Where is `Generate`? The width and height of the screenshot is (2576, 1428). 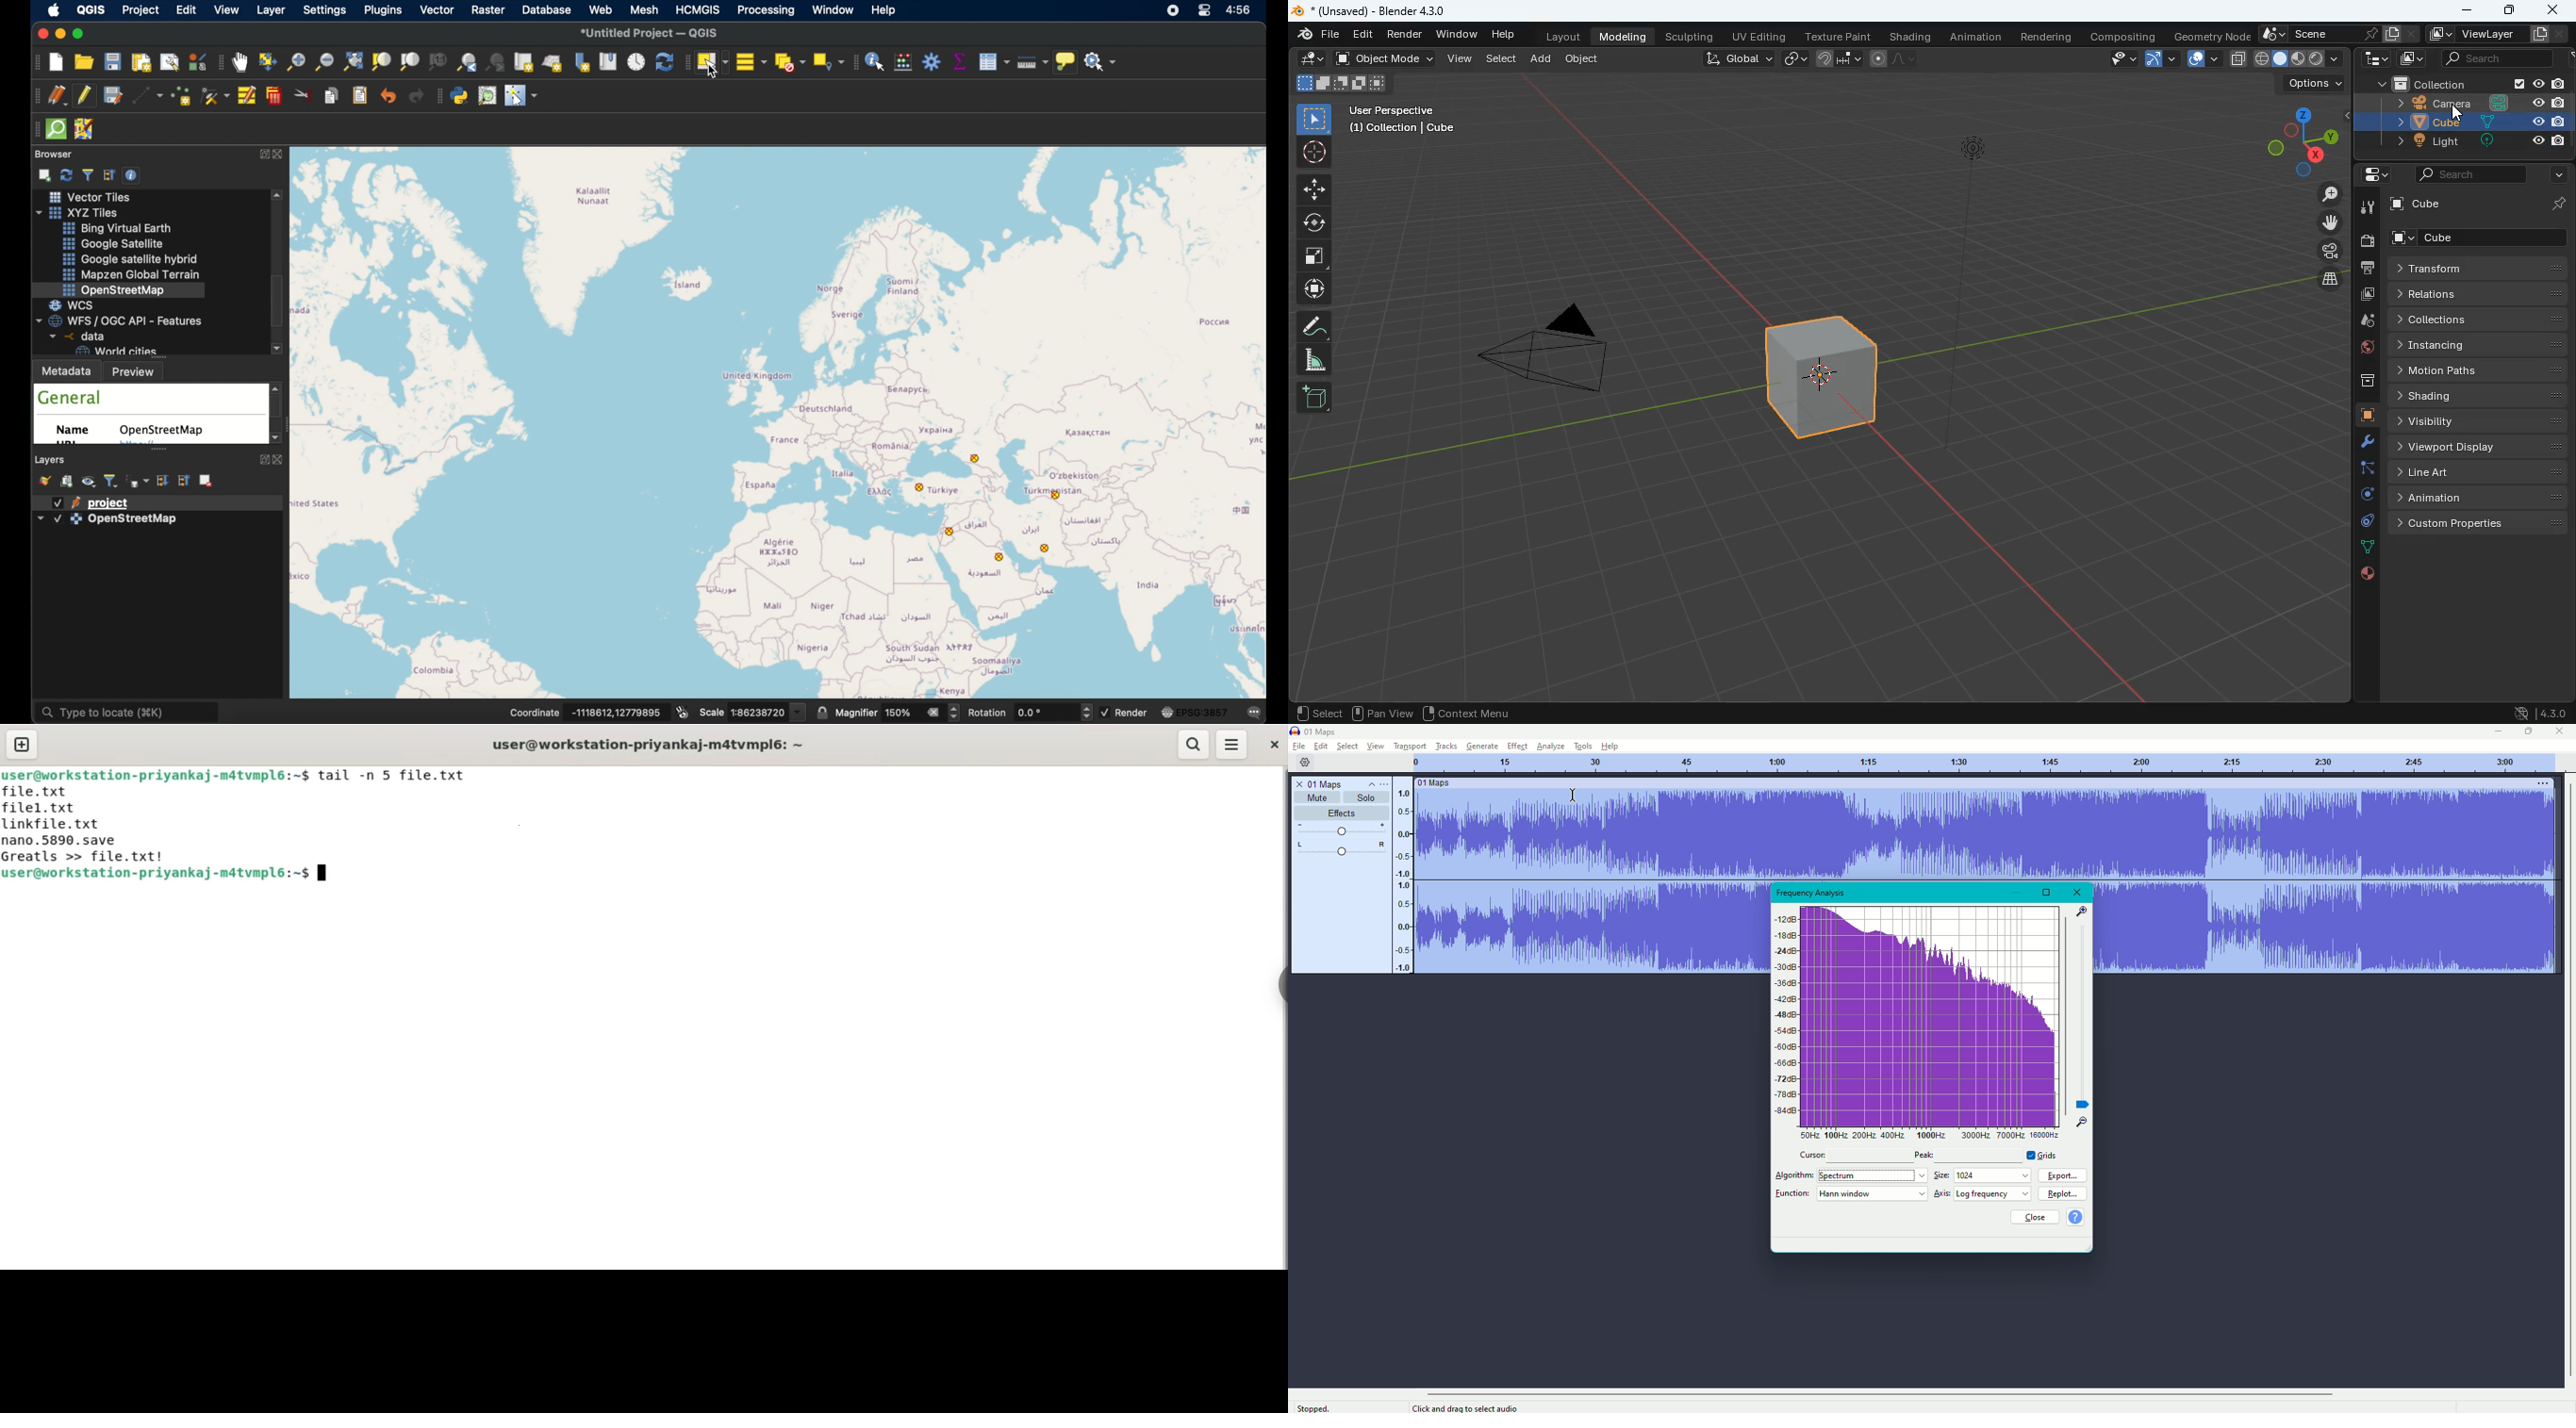
Generate is located at coordinates (1481, 746).